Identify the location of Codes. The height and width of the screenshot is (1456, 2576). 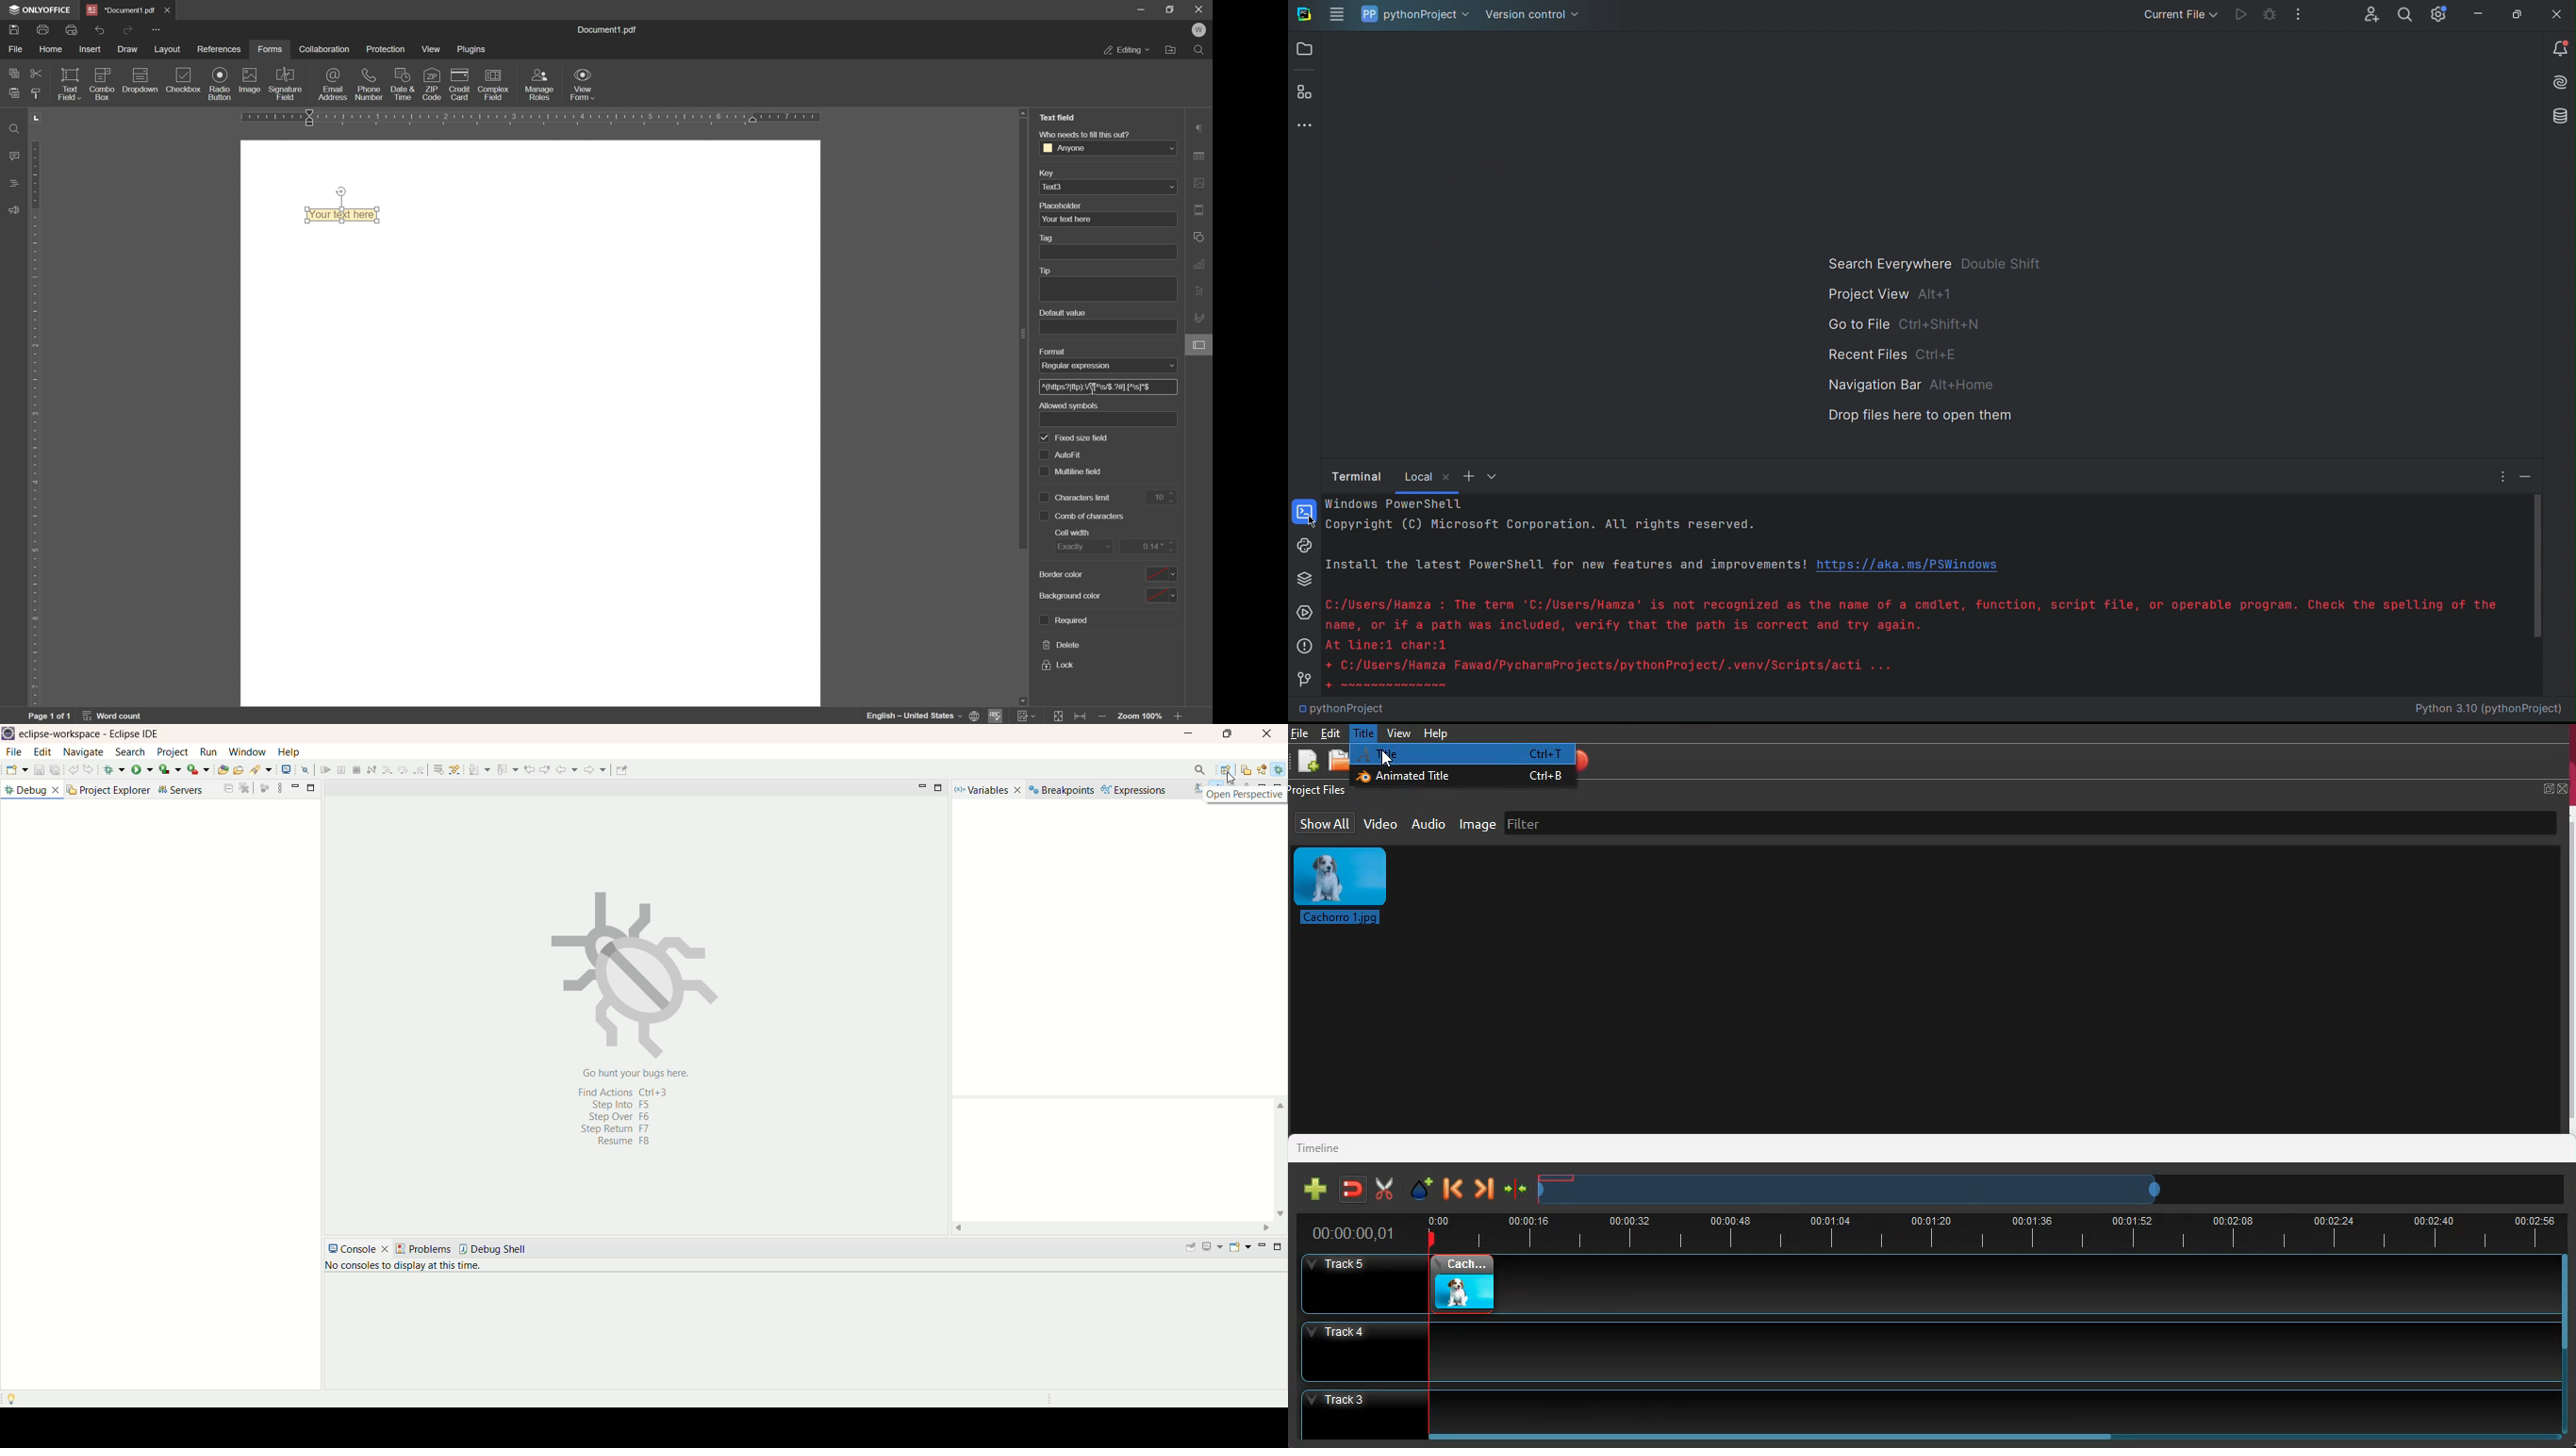
(1924, 597).